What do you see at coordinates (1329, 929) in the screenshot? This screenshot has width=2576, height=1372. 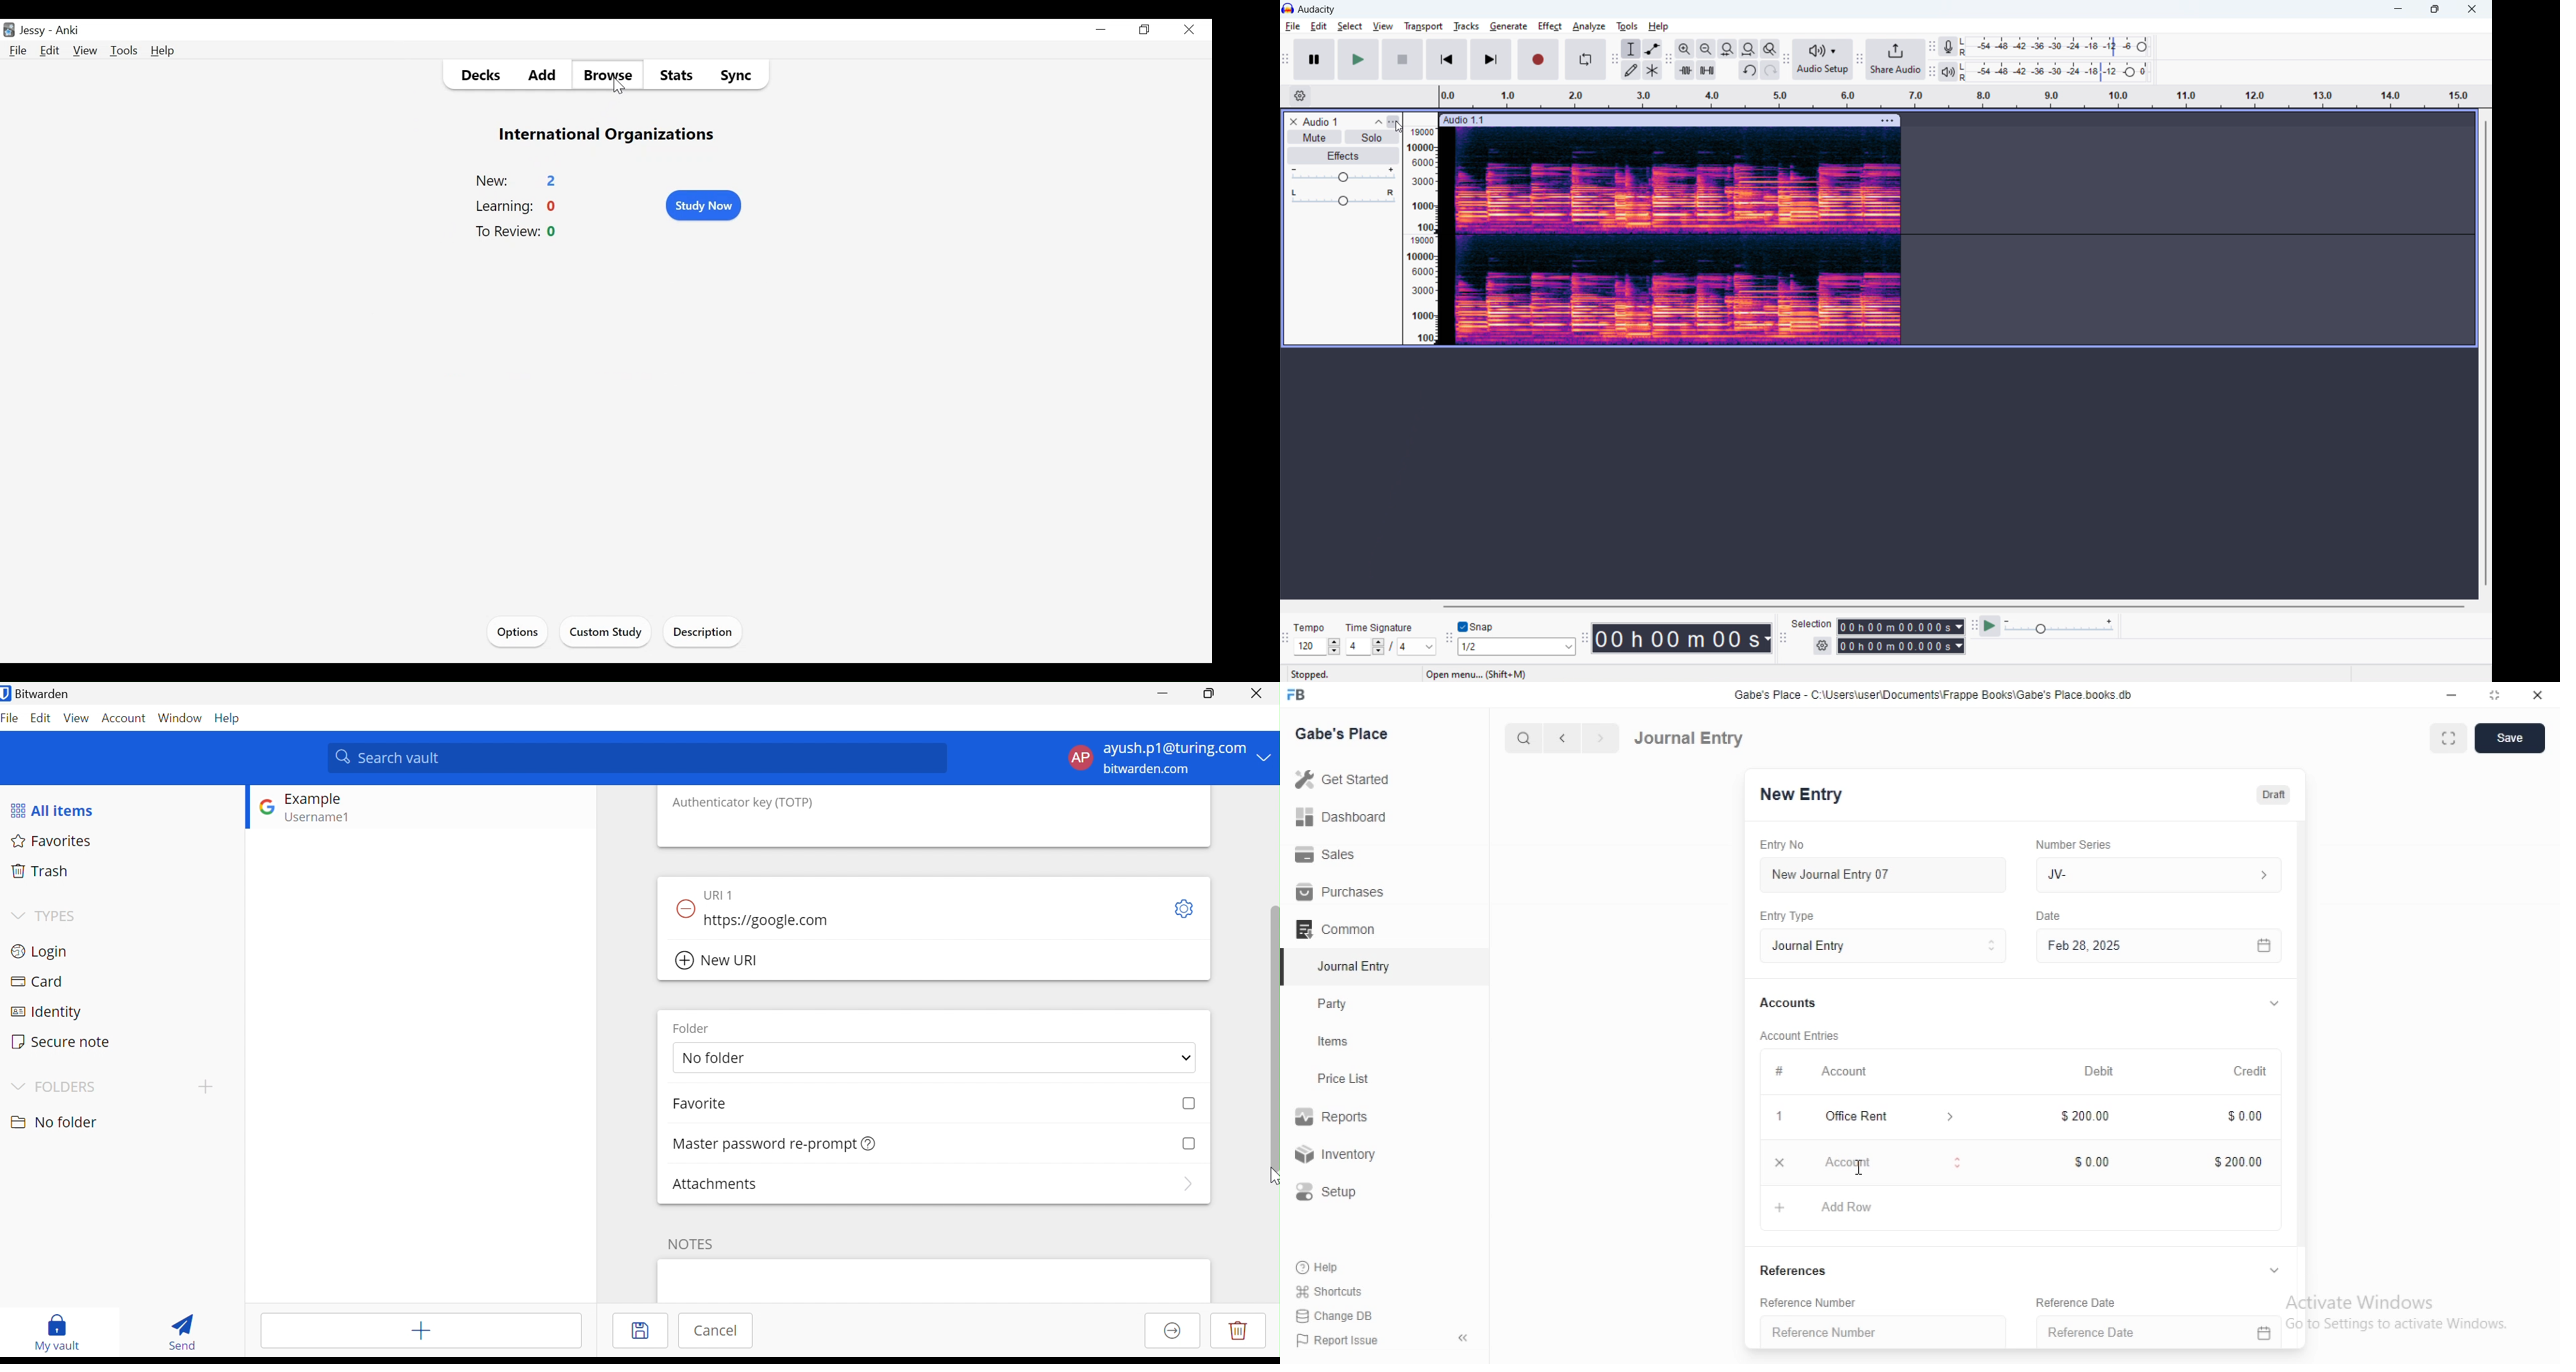 I see `Comman` at bounding box center [1329, 929].